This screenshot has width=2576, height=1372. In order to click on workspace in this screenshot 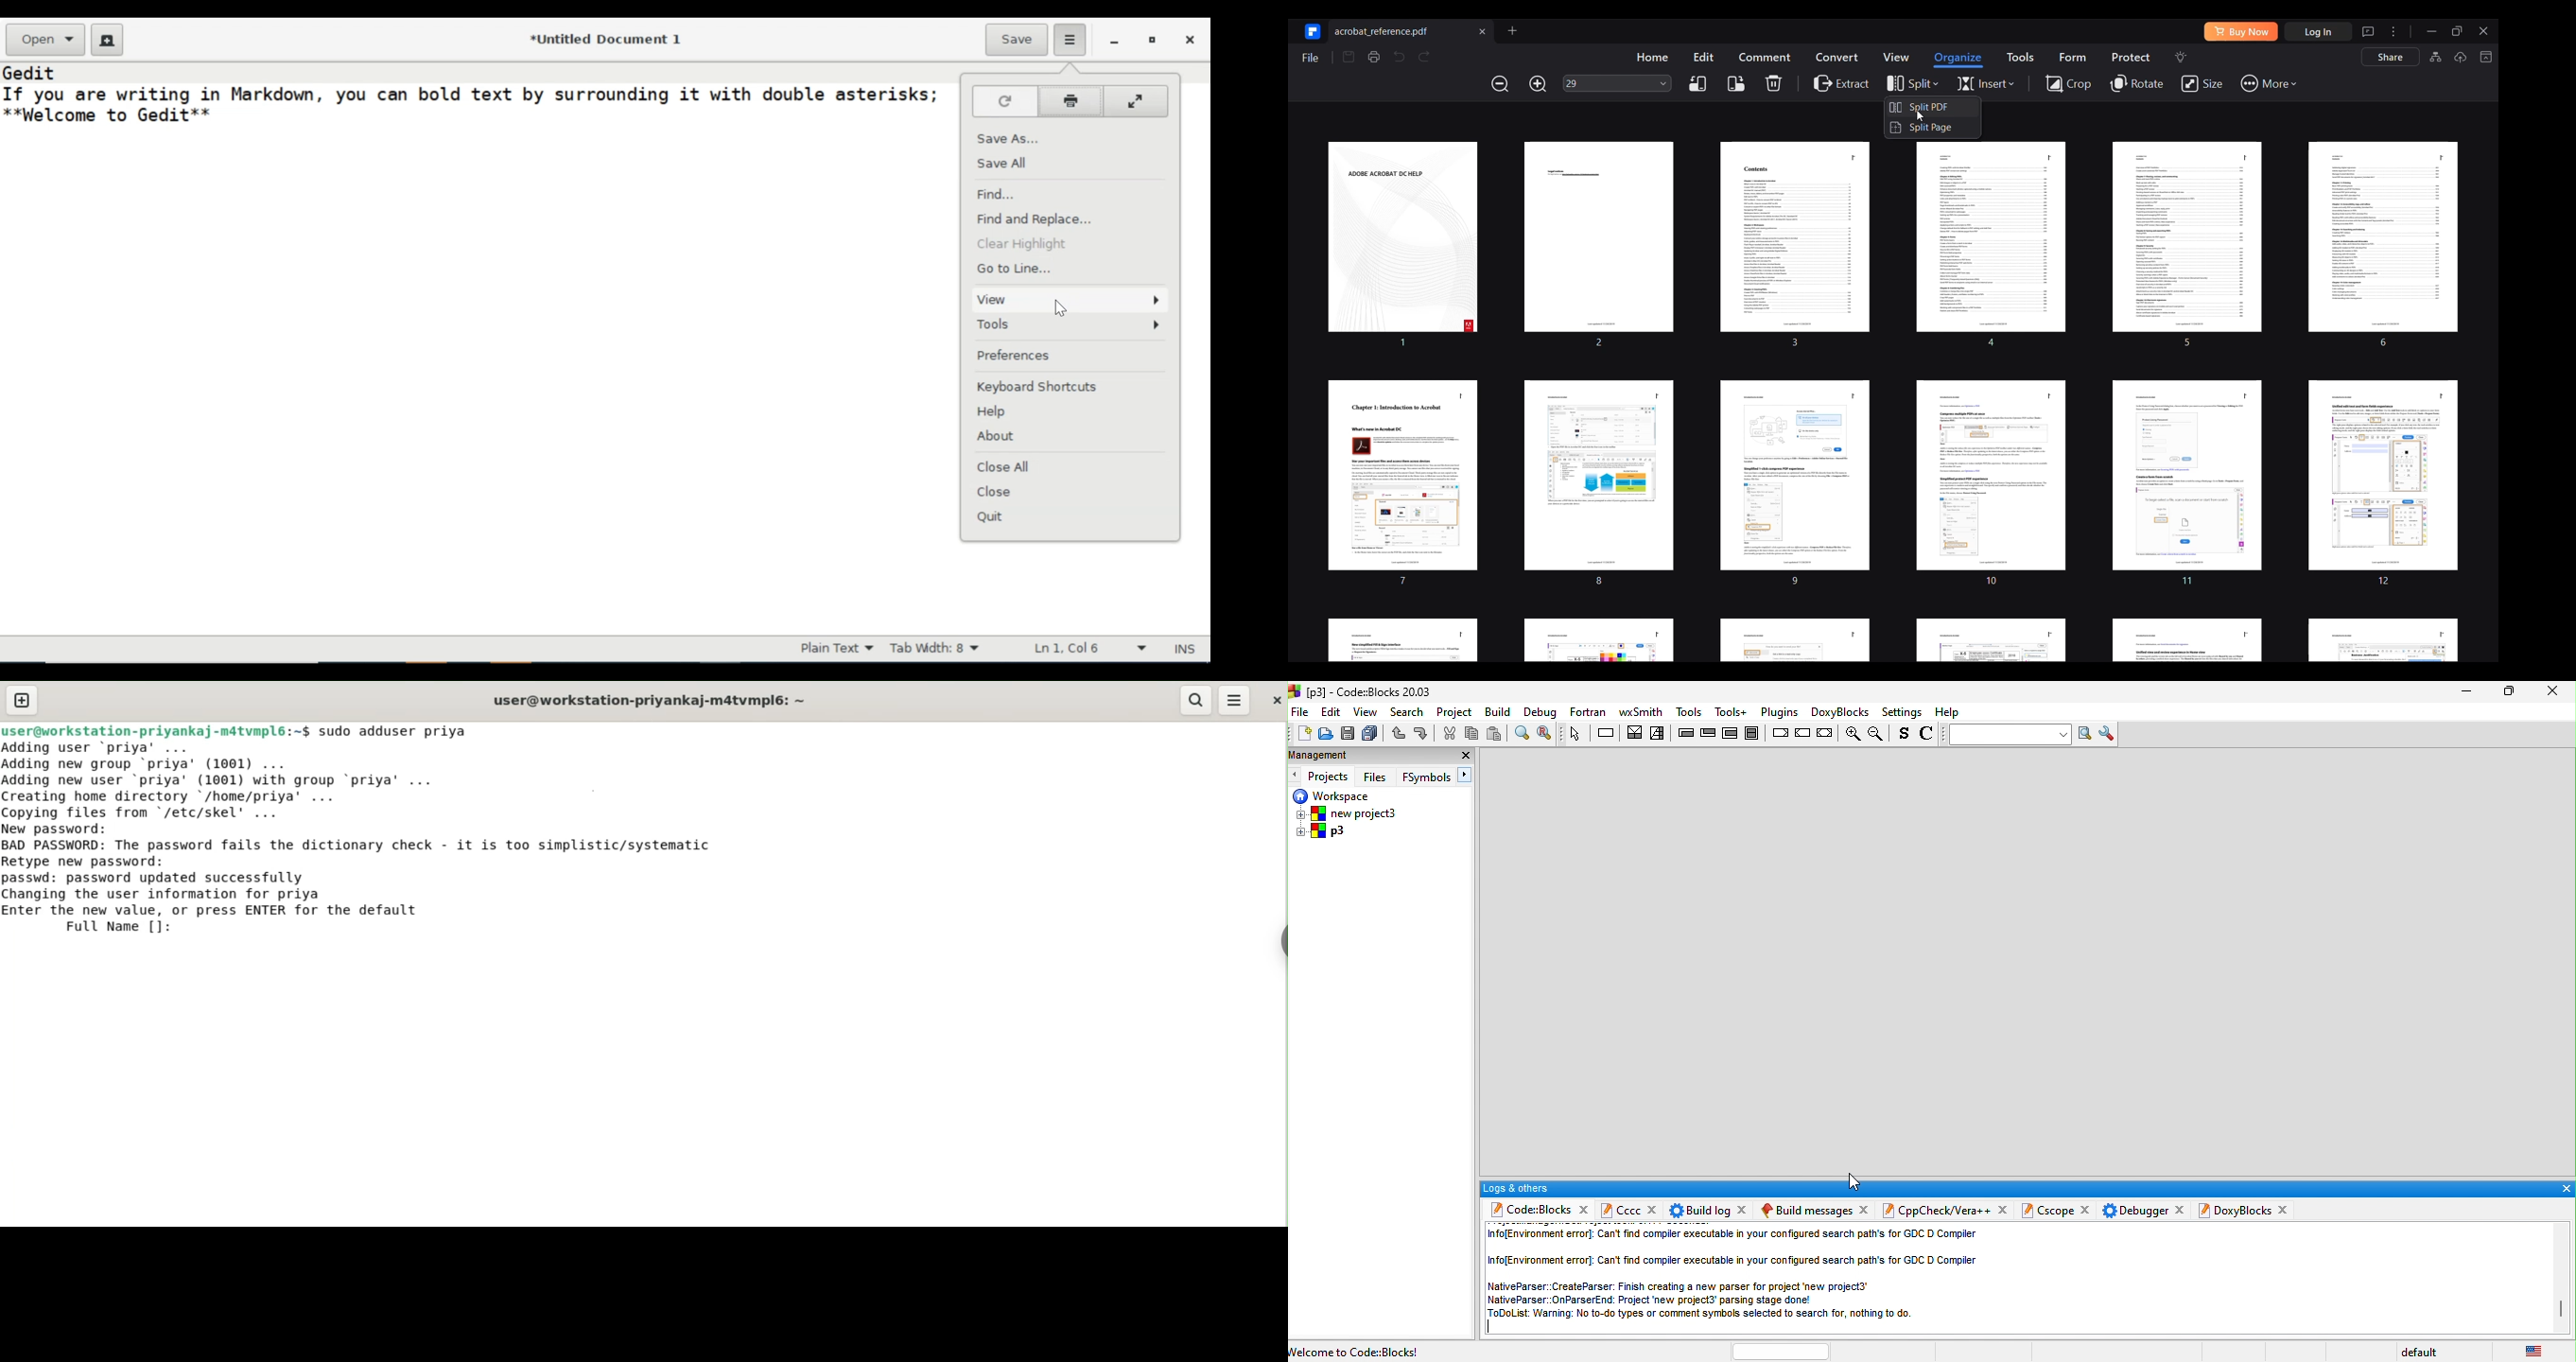, I will do `click(1333, 795)`.